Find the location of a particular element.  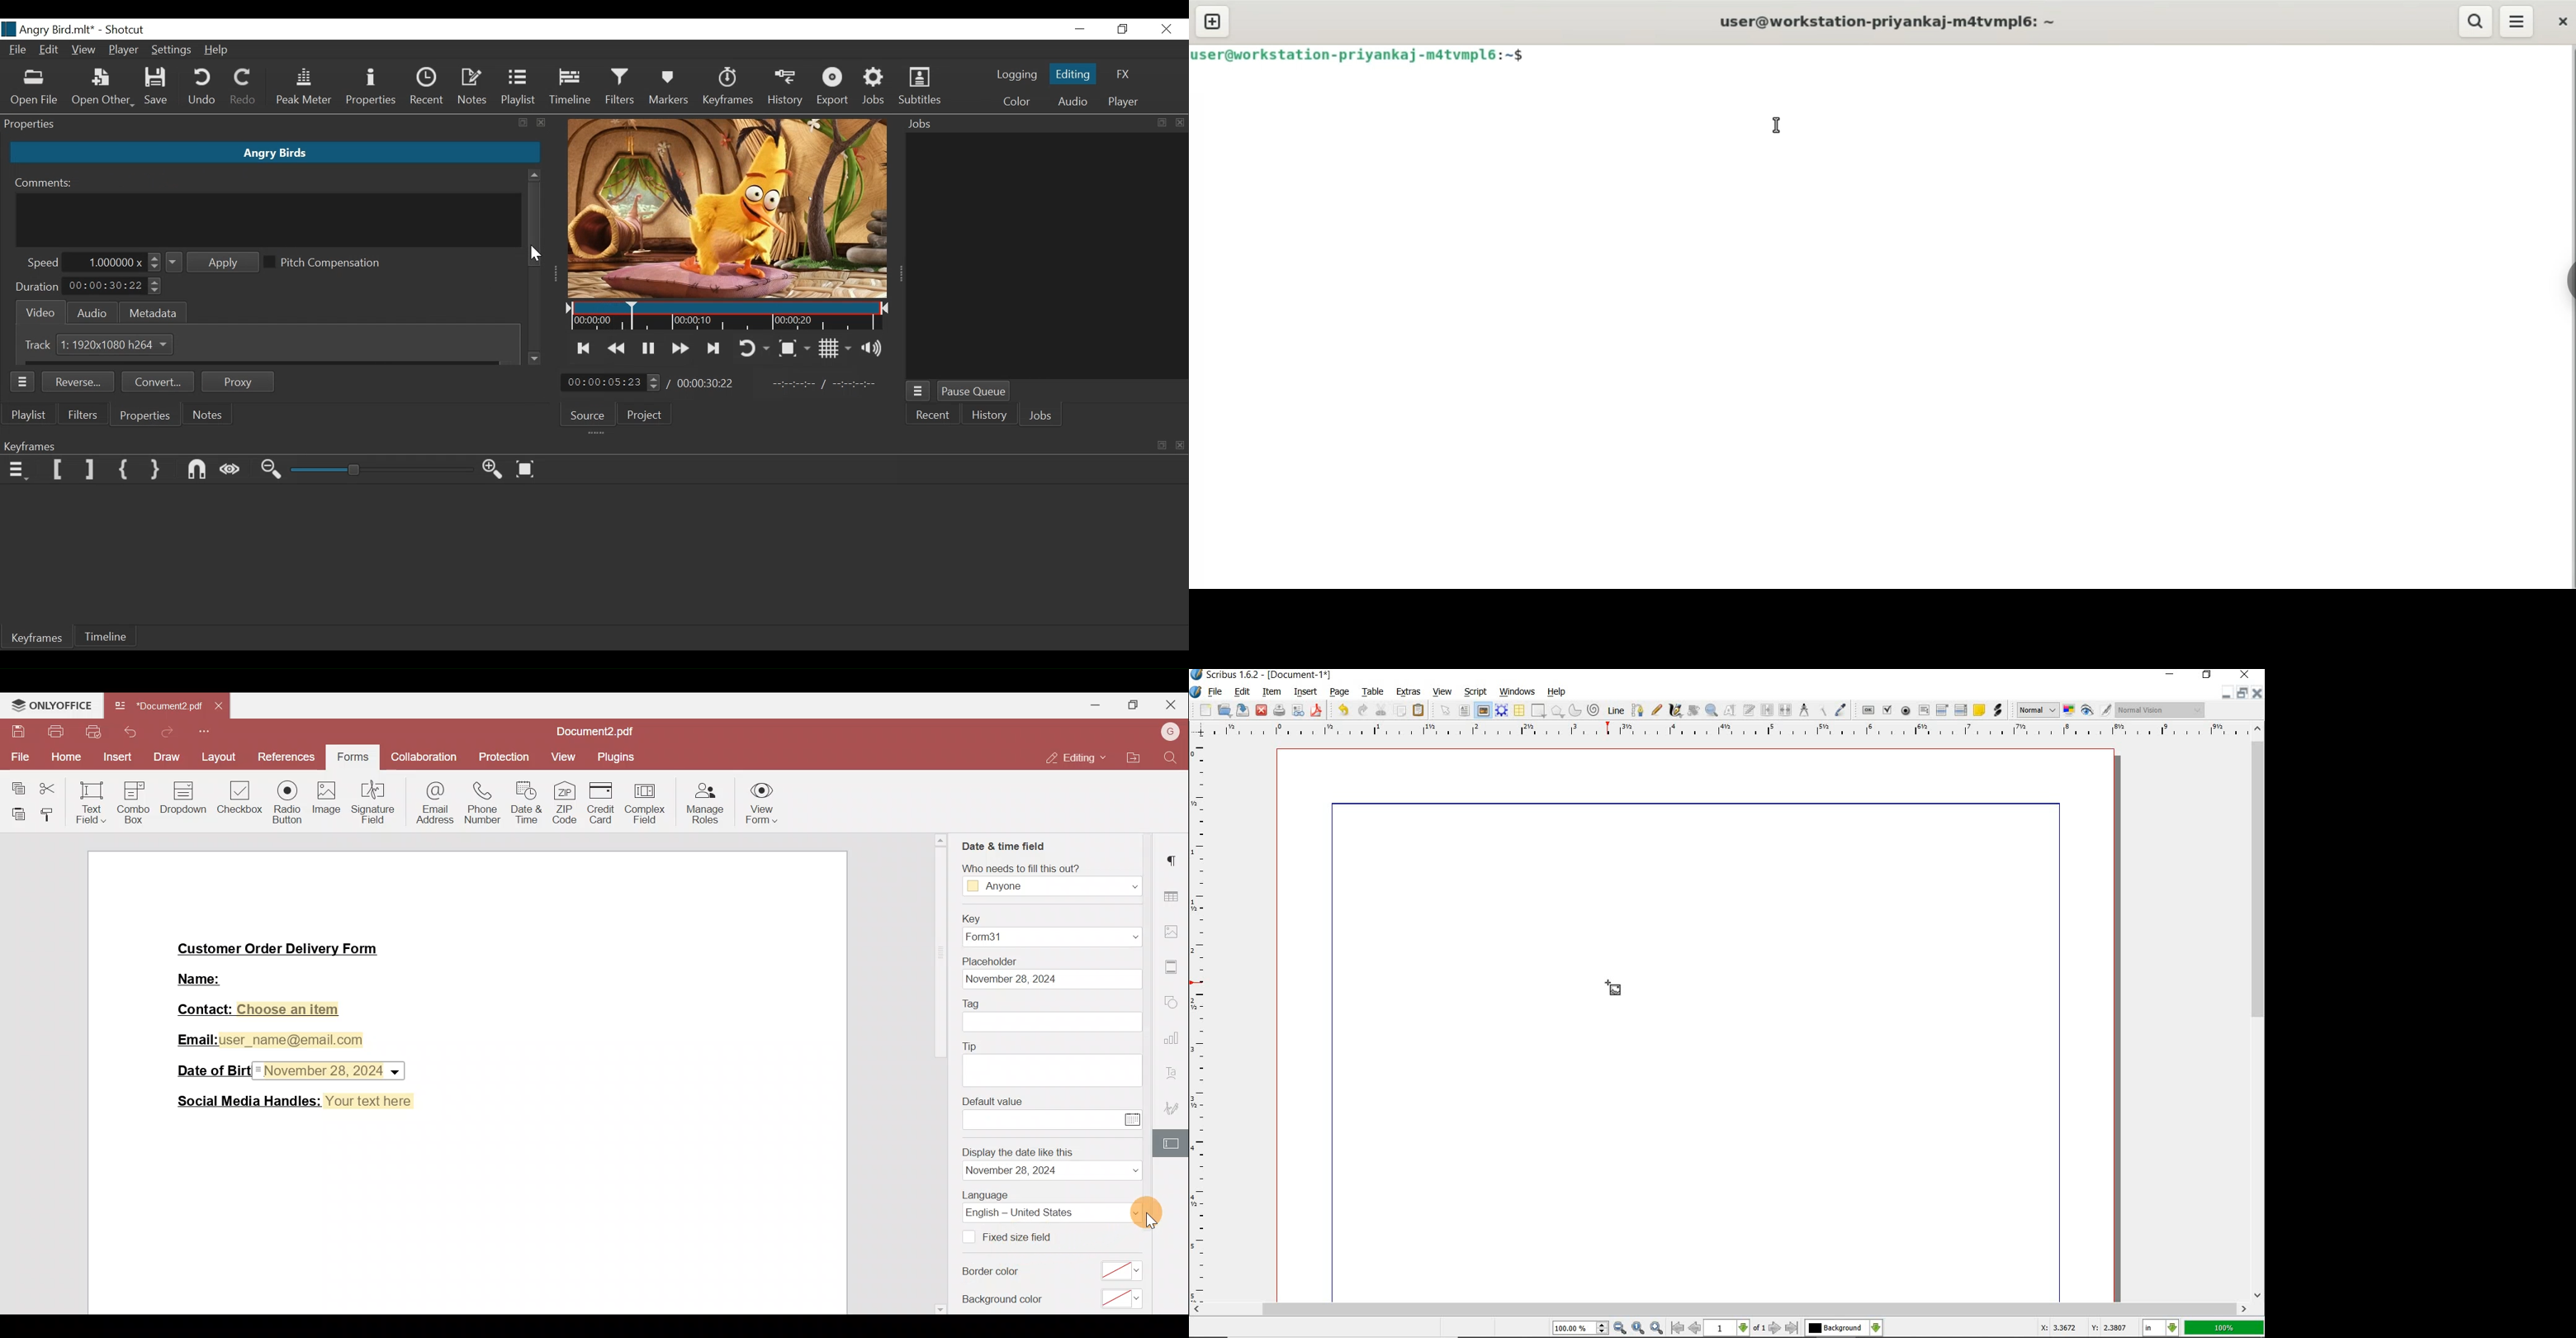

Comment Field is located at coordinates (266, 221).